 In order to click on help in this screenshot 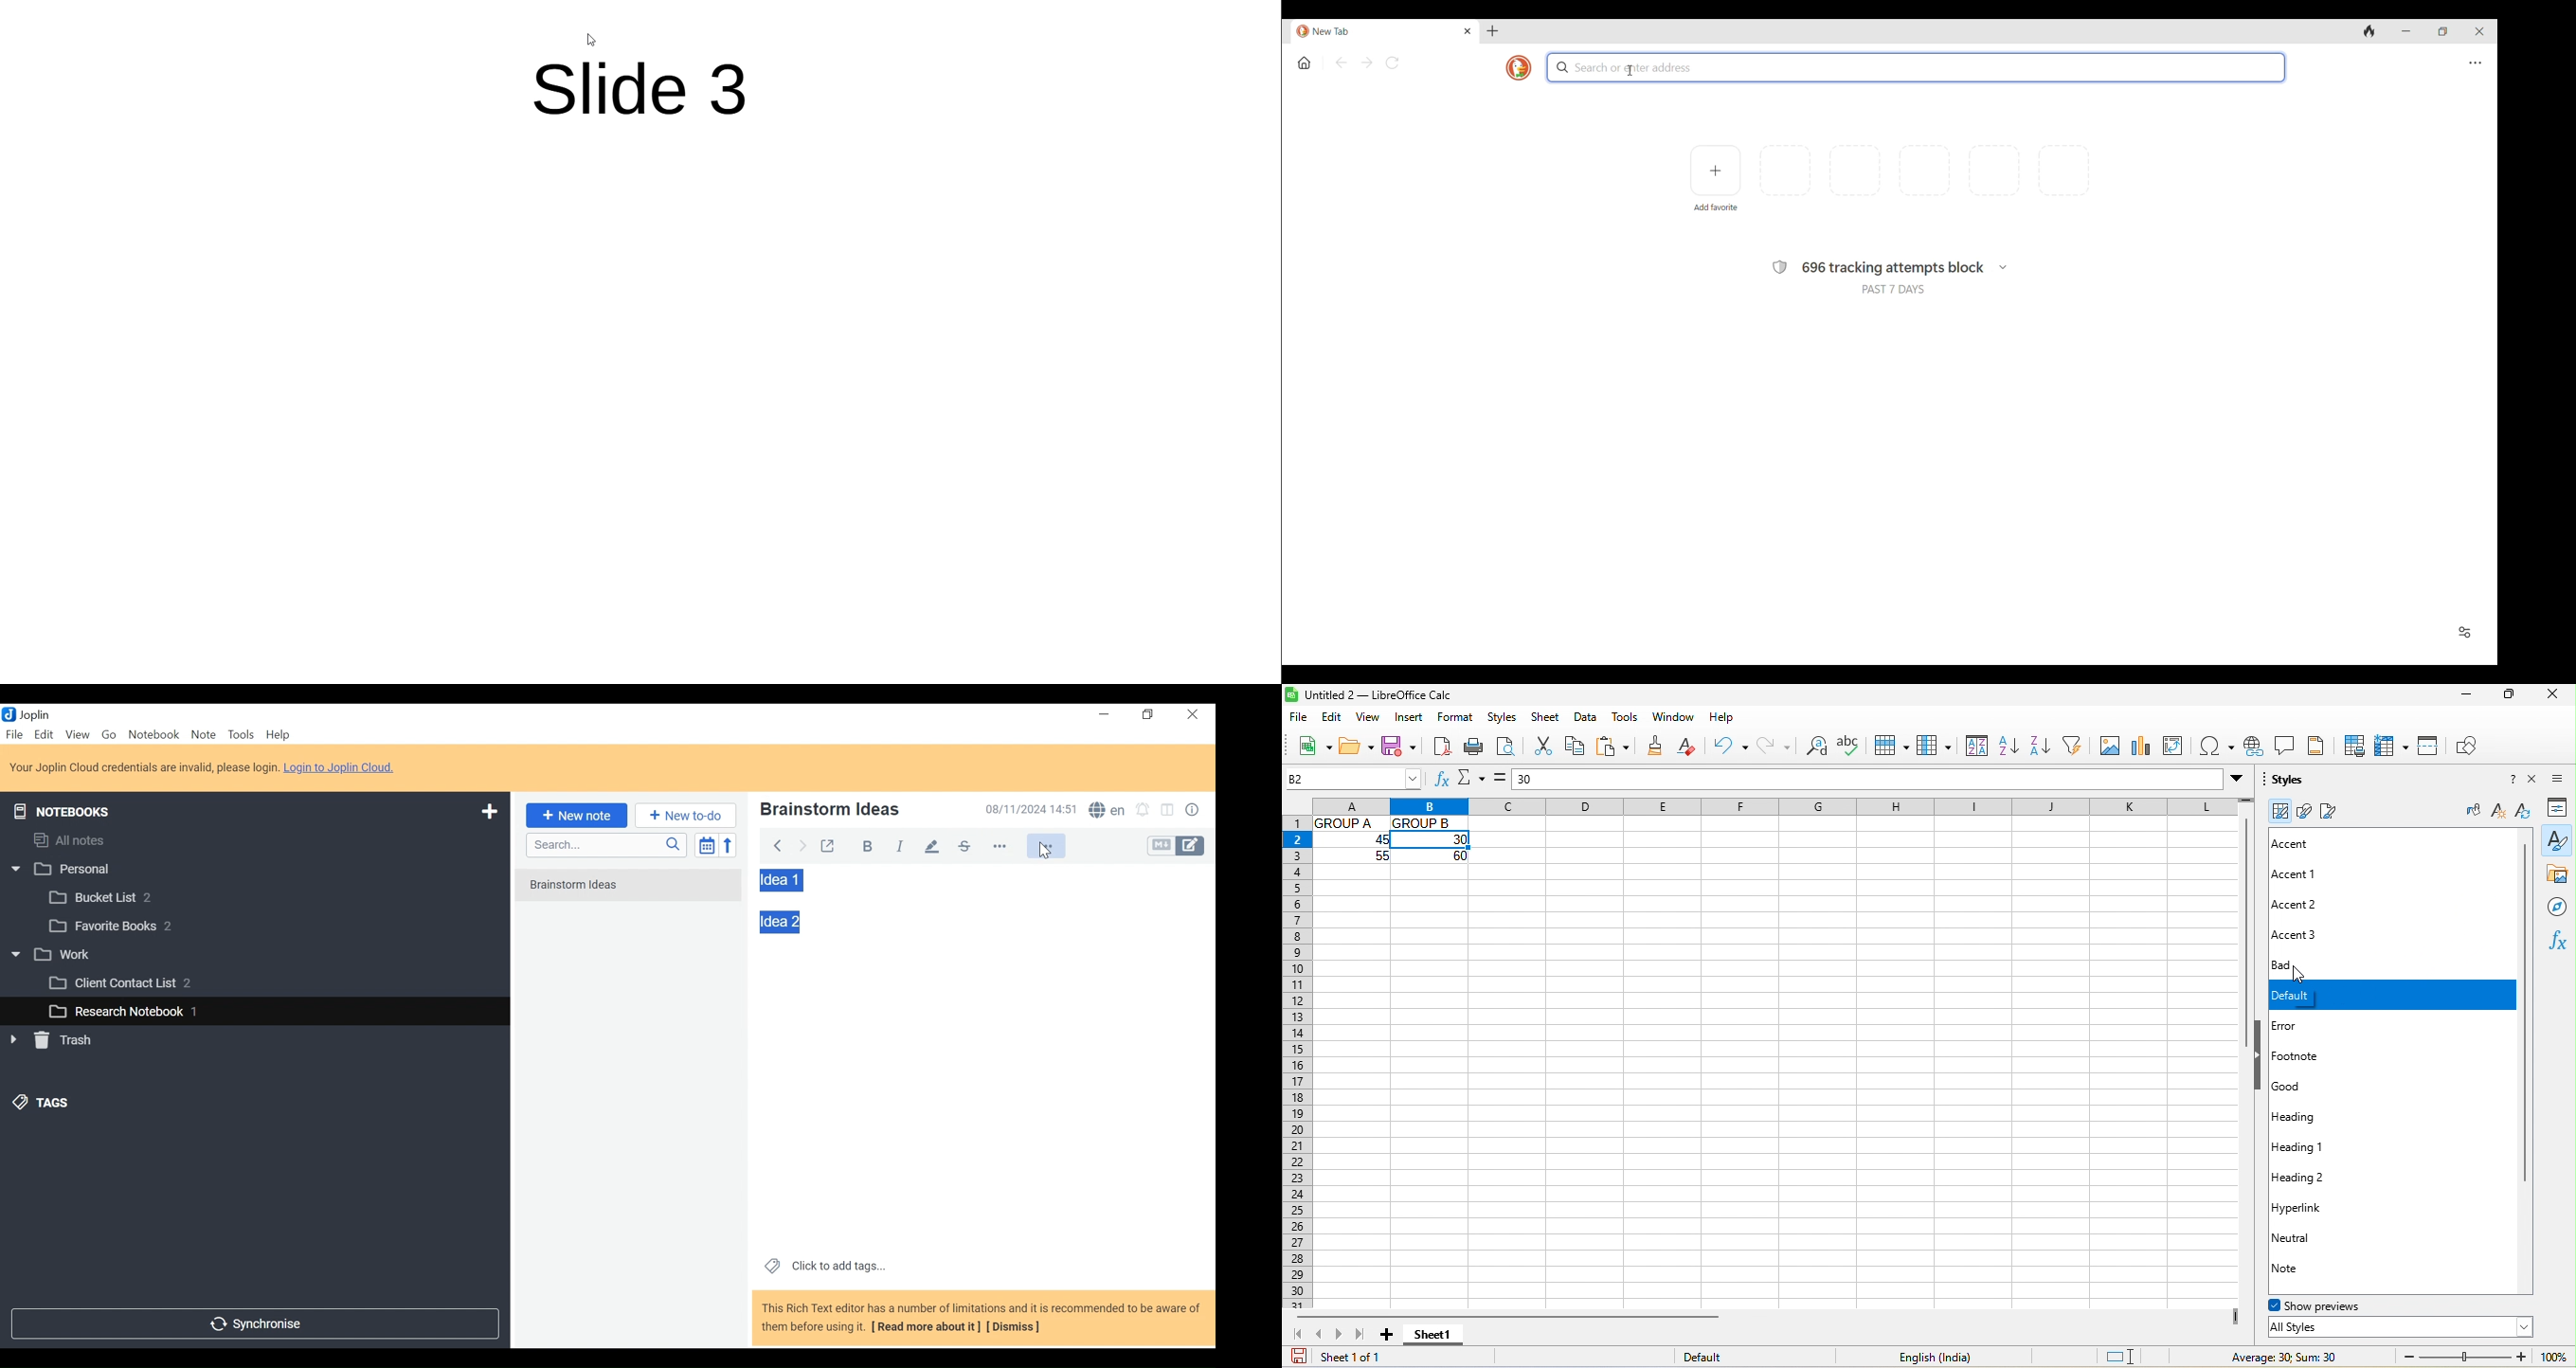, I will do `click(2505, 782)`.